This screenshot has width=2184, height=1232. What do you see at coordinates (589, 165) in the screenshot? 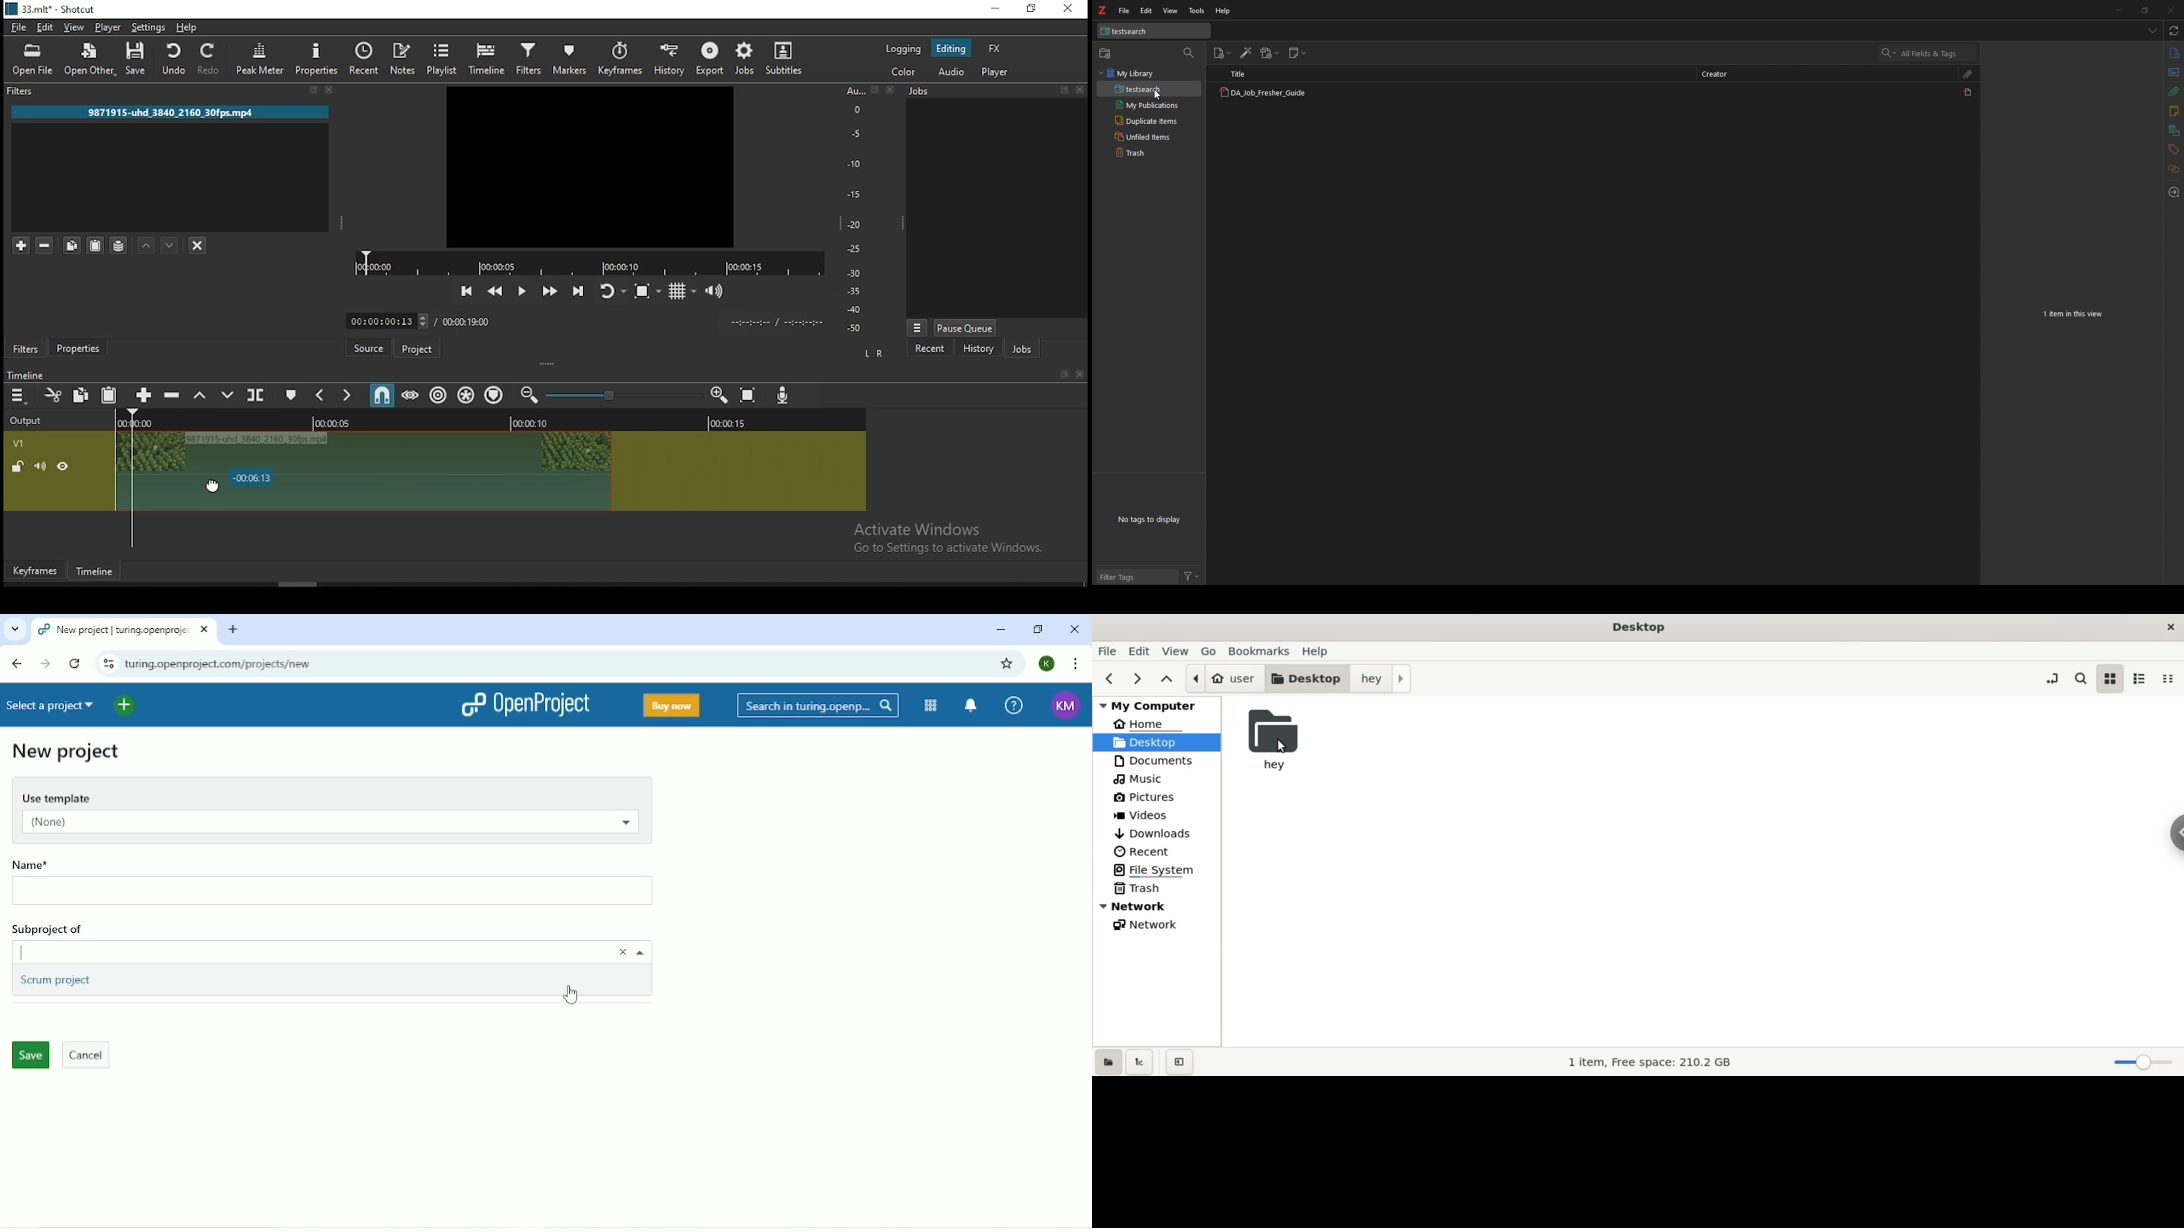
I see `preview` at bounding box center [589, 165].